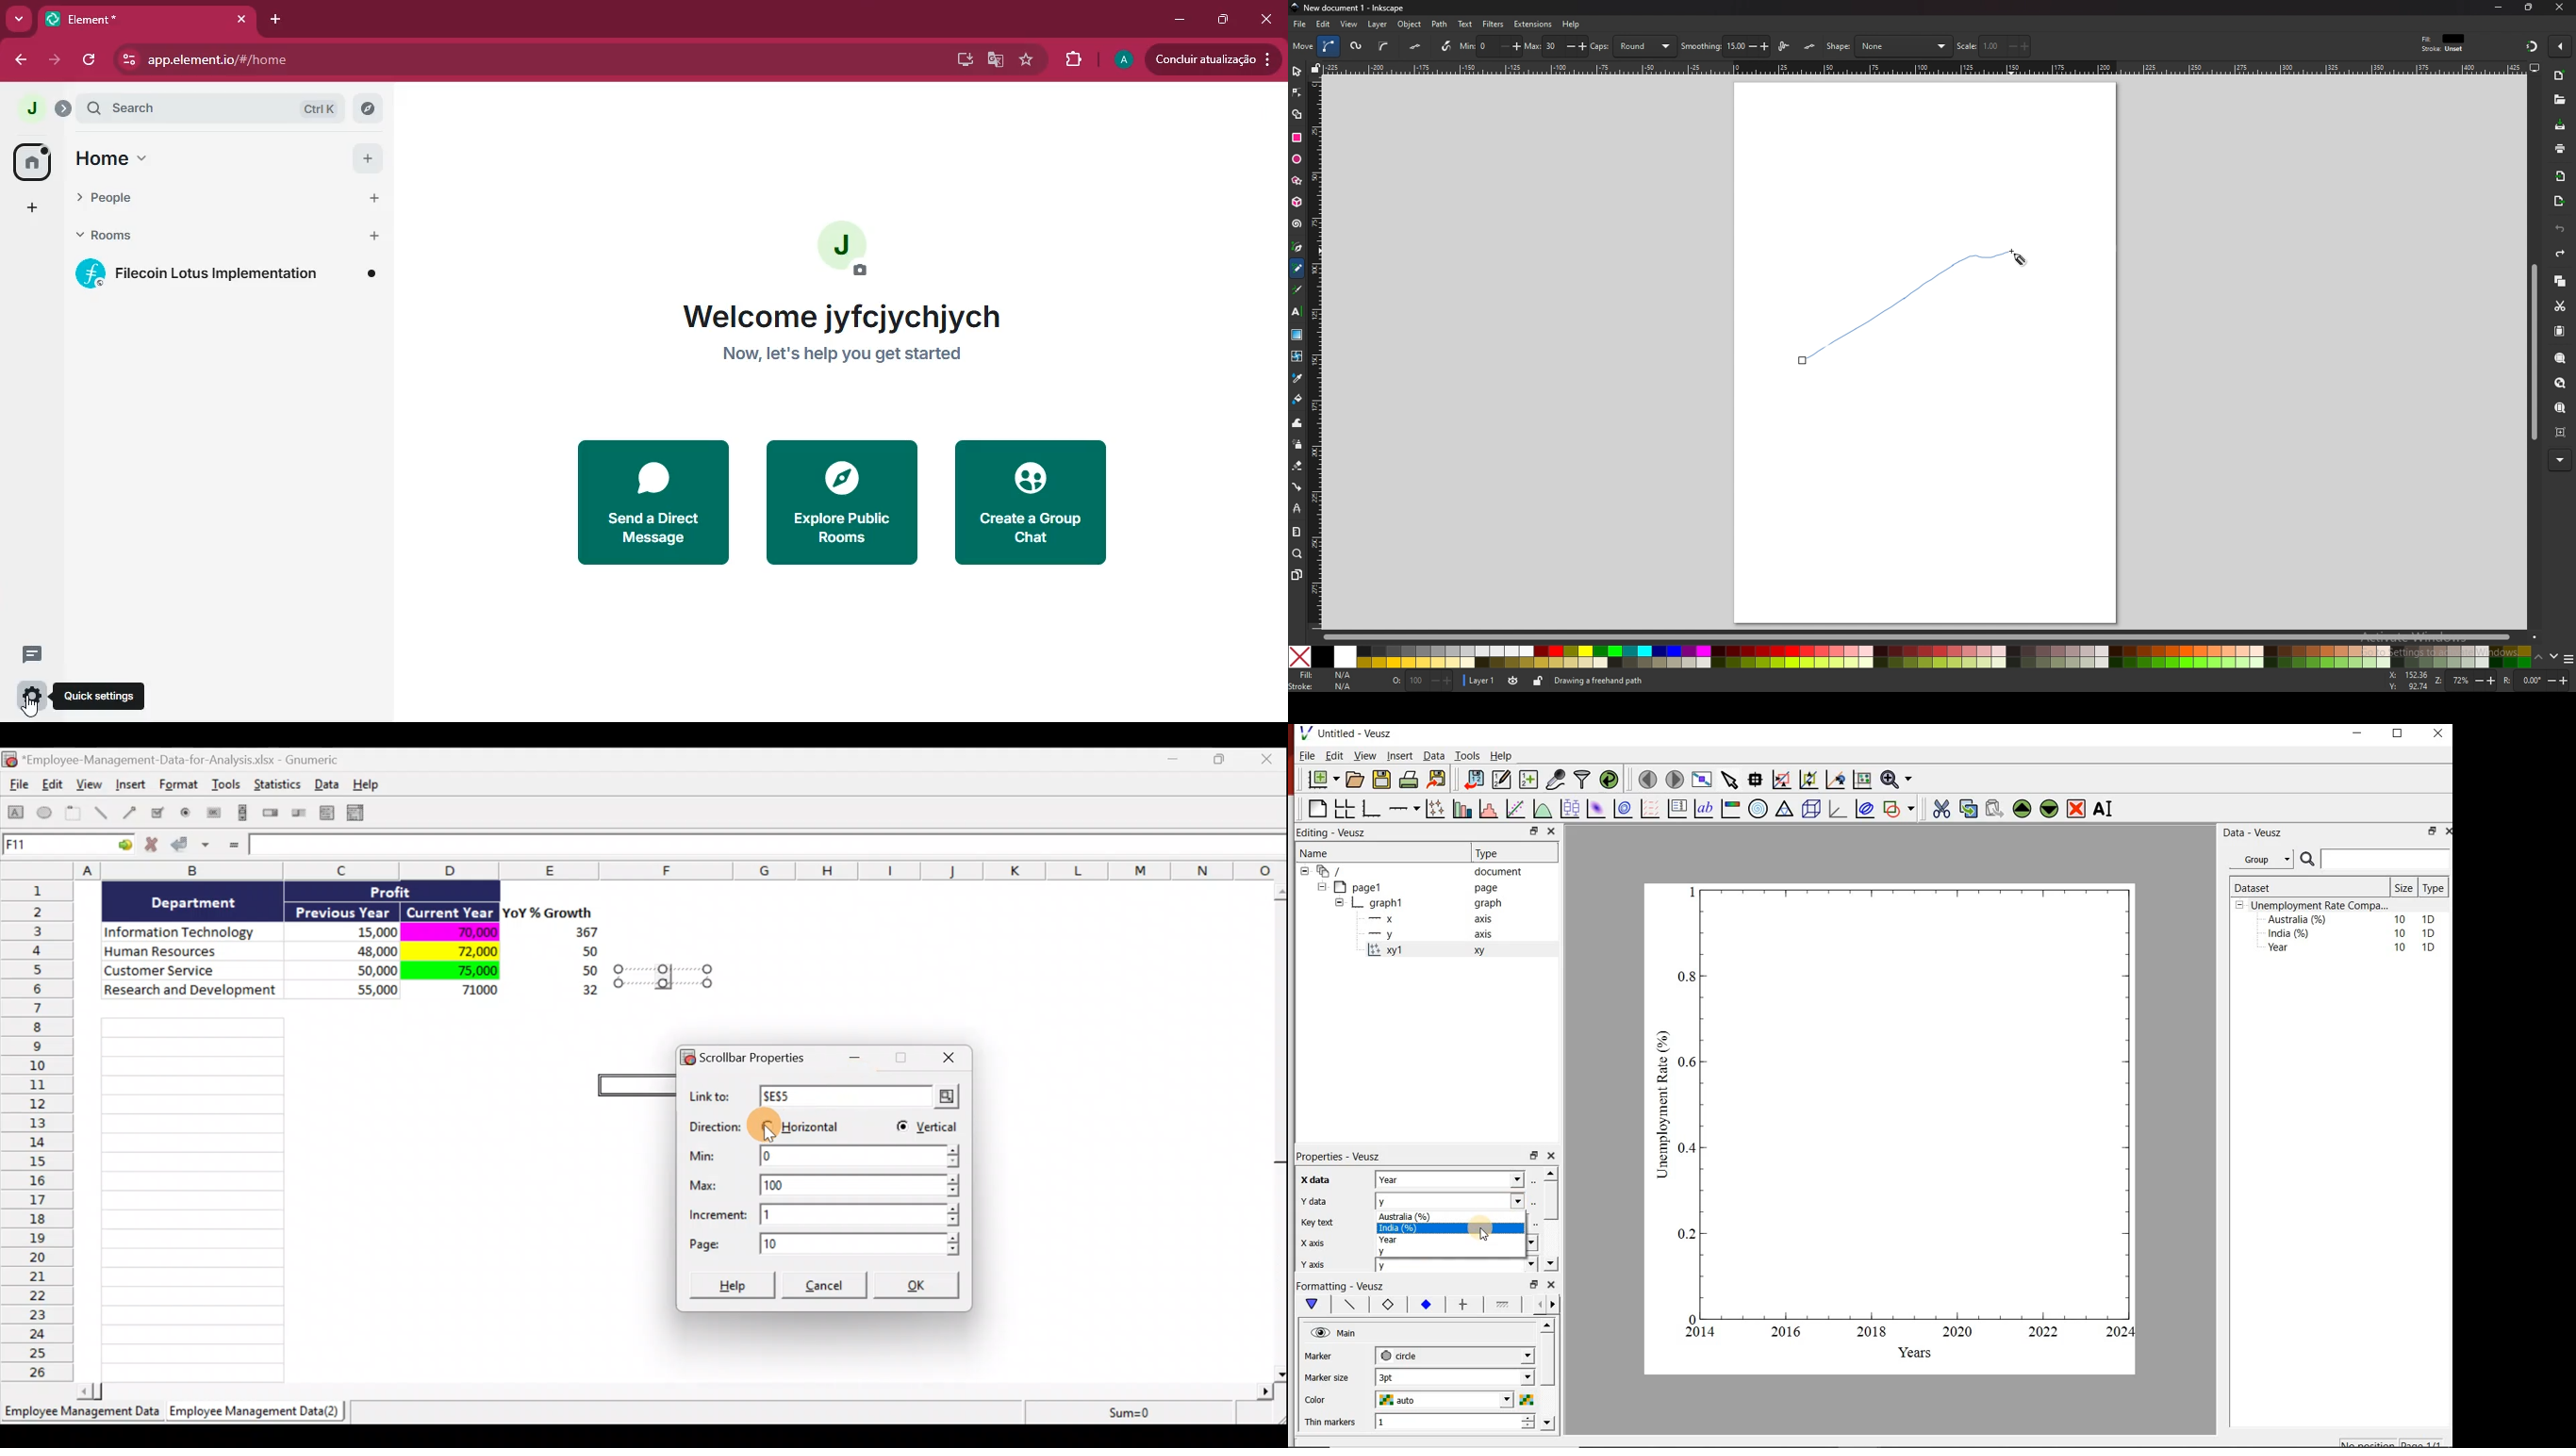 This screenshot has height=1456, width=2576. What do you see at coordinates (84, 1416) in the screenshot?
I see `Sheet 1` at bounding box center [84, 1416].